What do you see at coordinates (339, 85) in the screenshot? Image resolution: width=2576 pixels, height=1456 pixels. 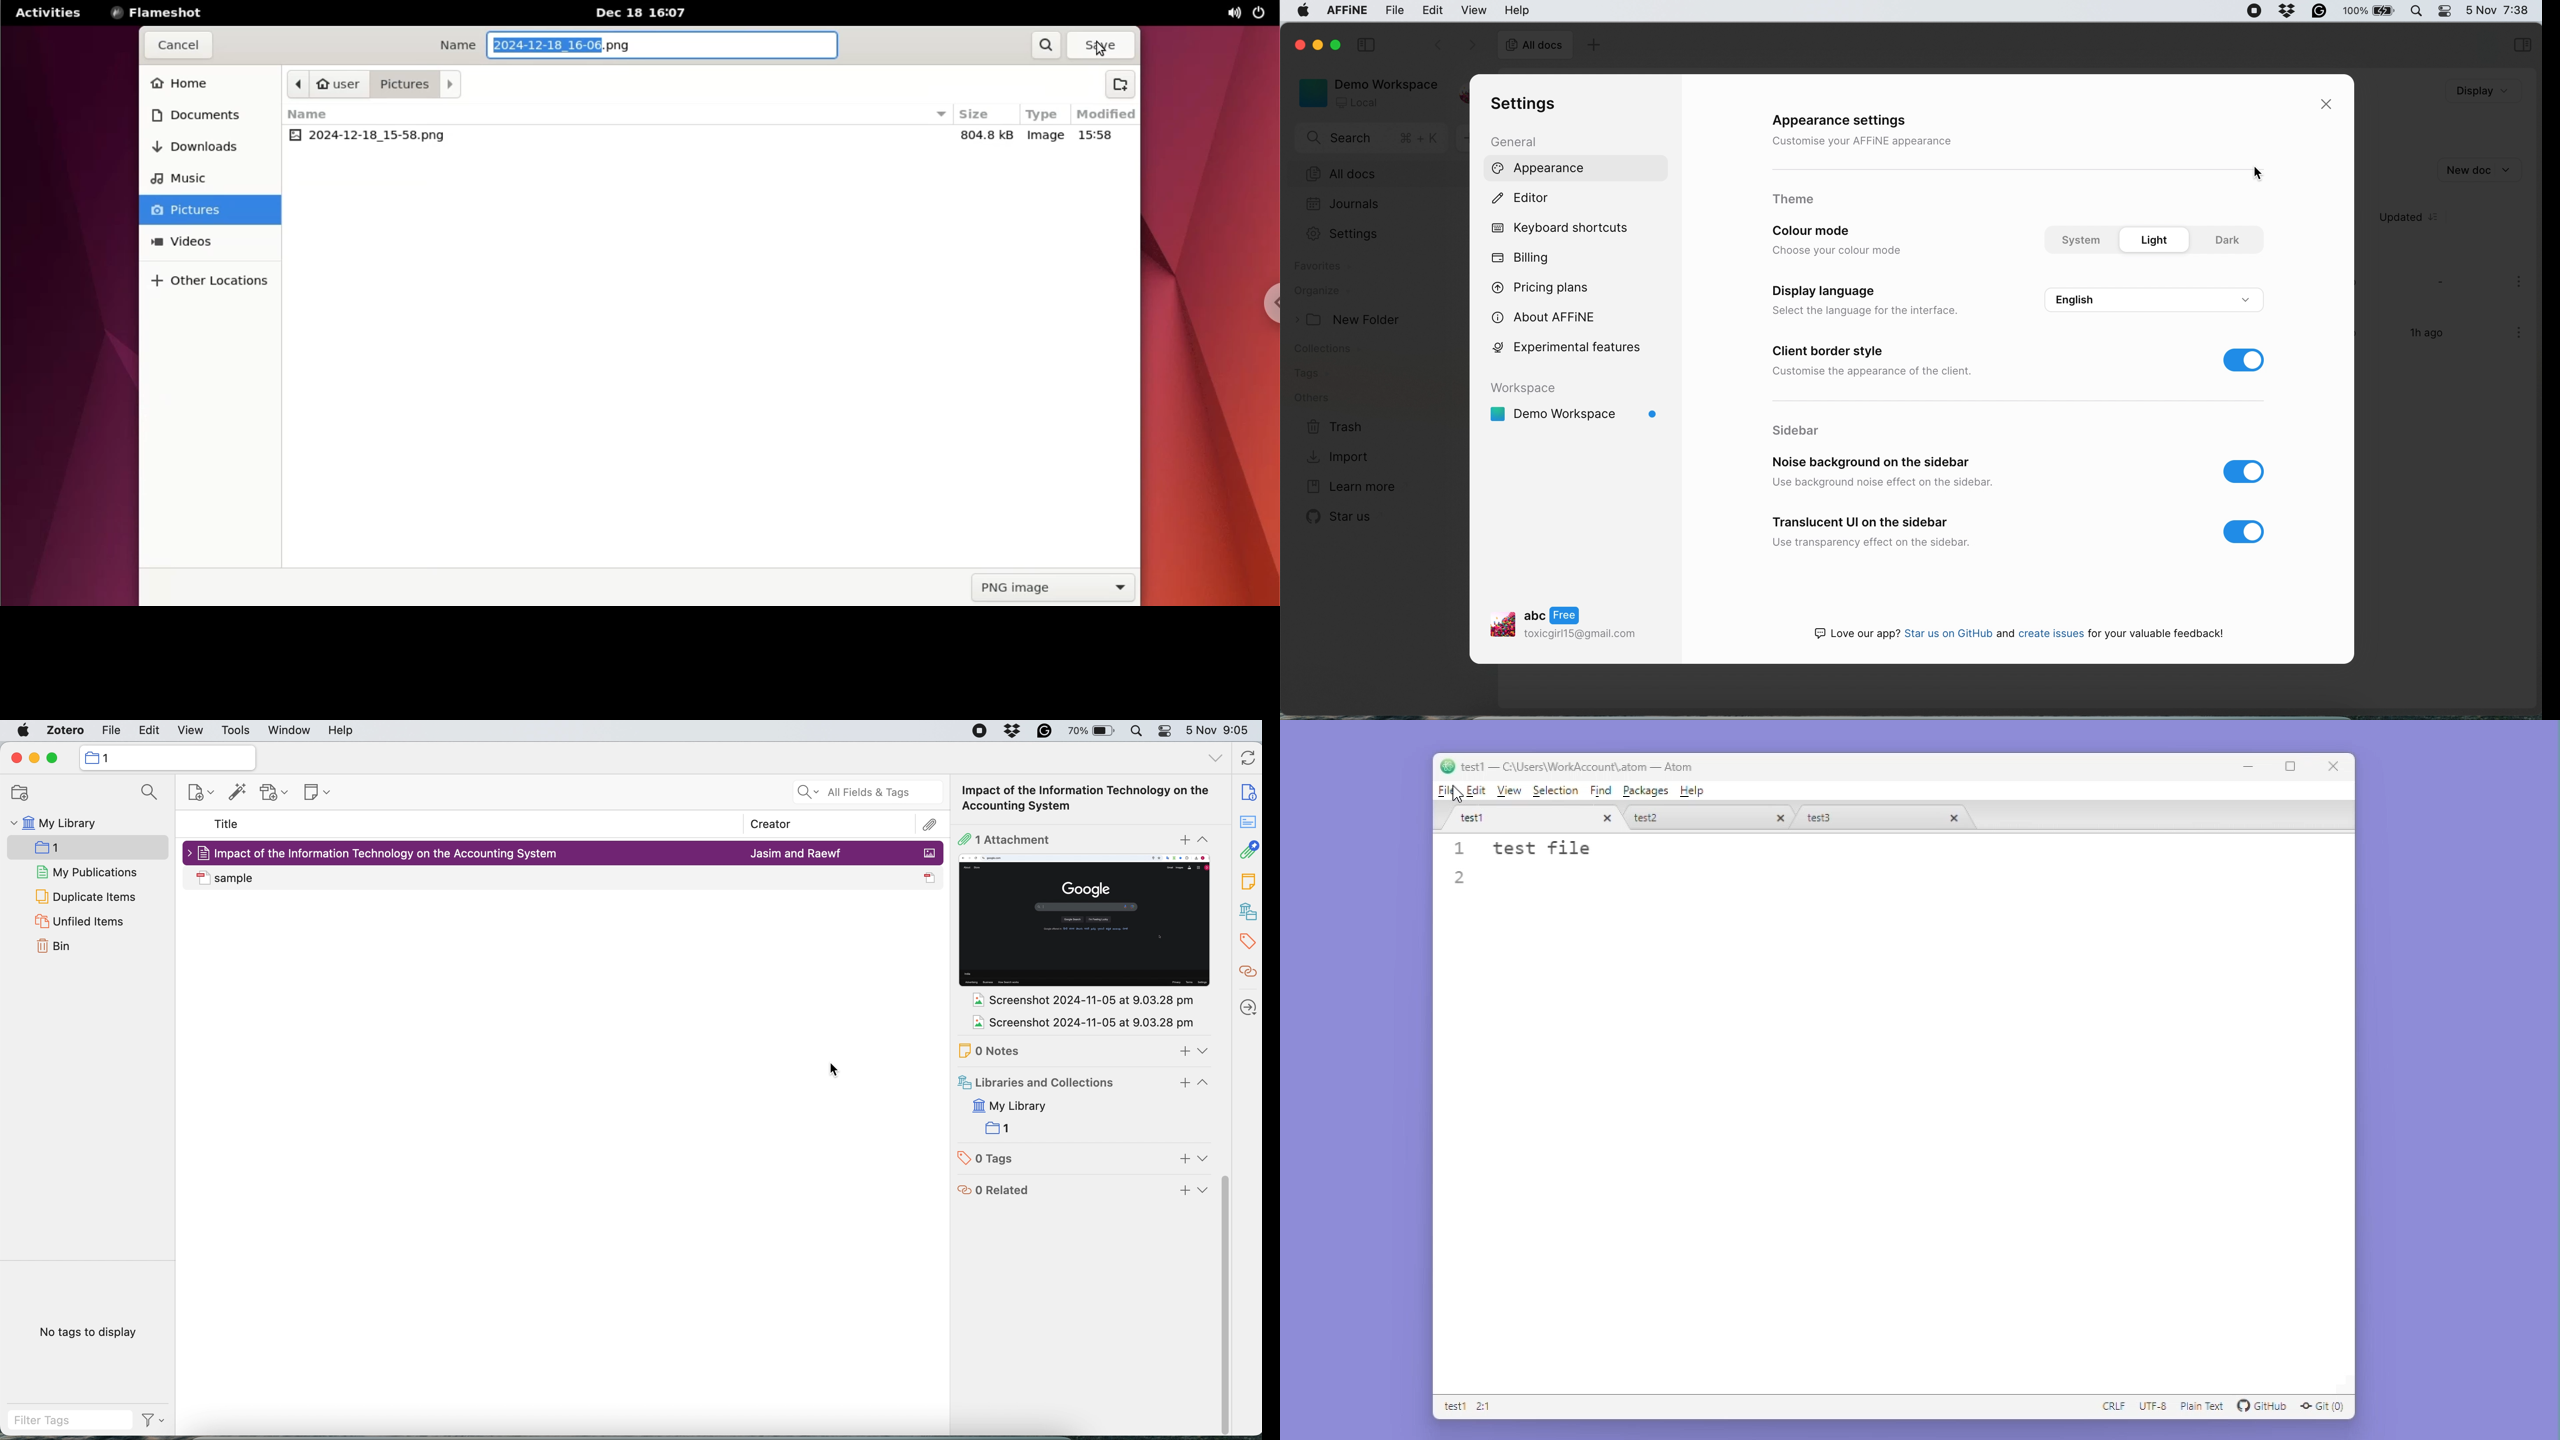 I see `user ` at bounding box center [339, 85].